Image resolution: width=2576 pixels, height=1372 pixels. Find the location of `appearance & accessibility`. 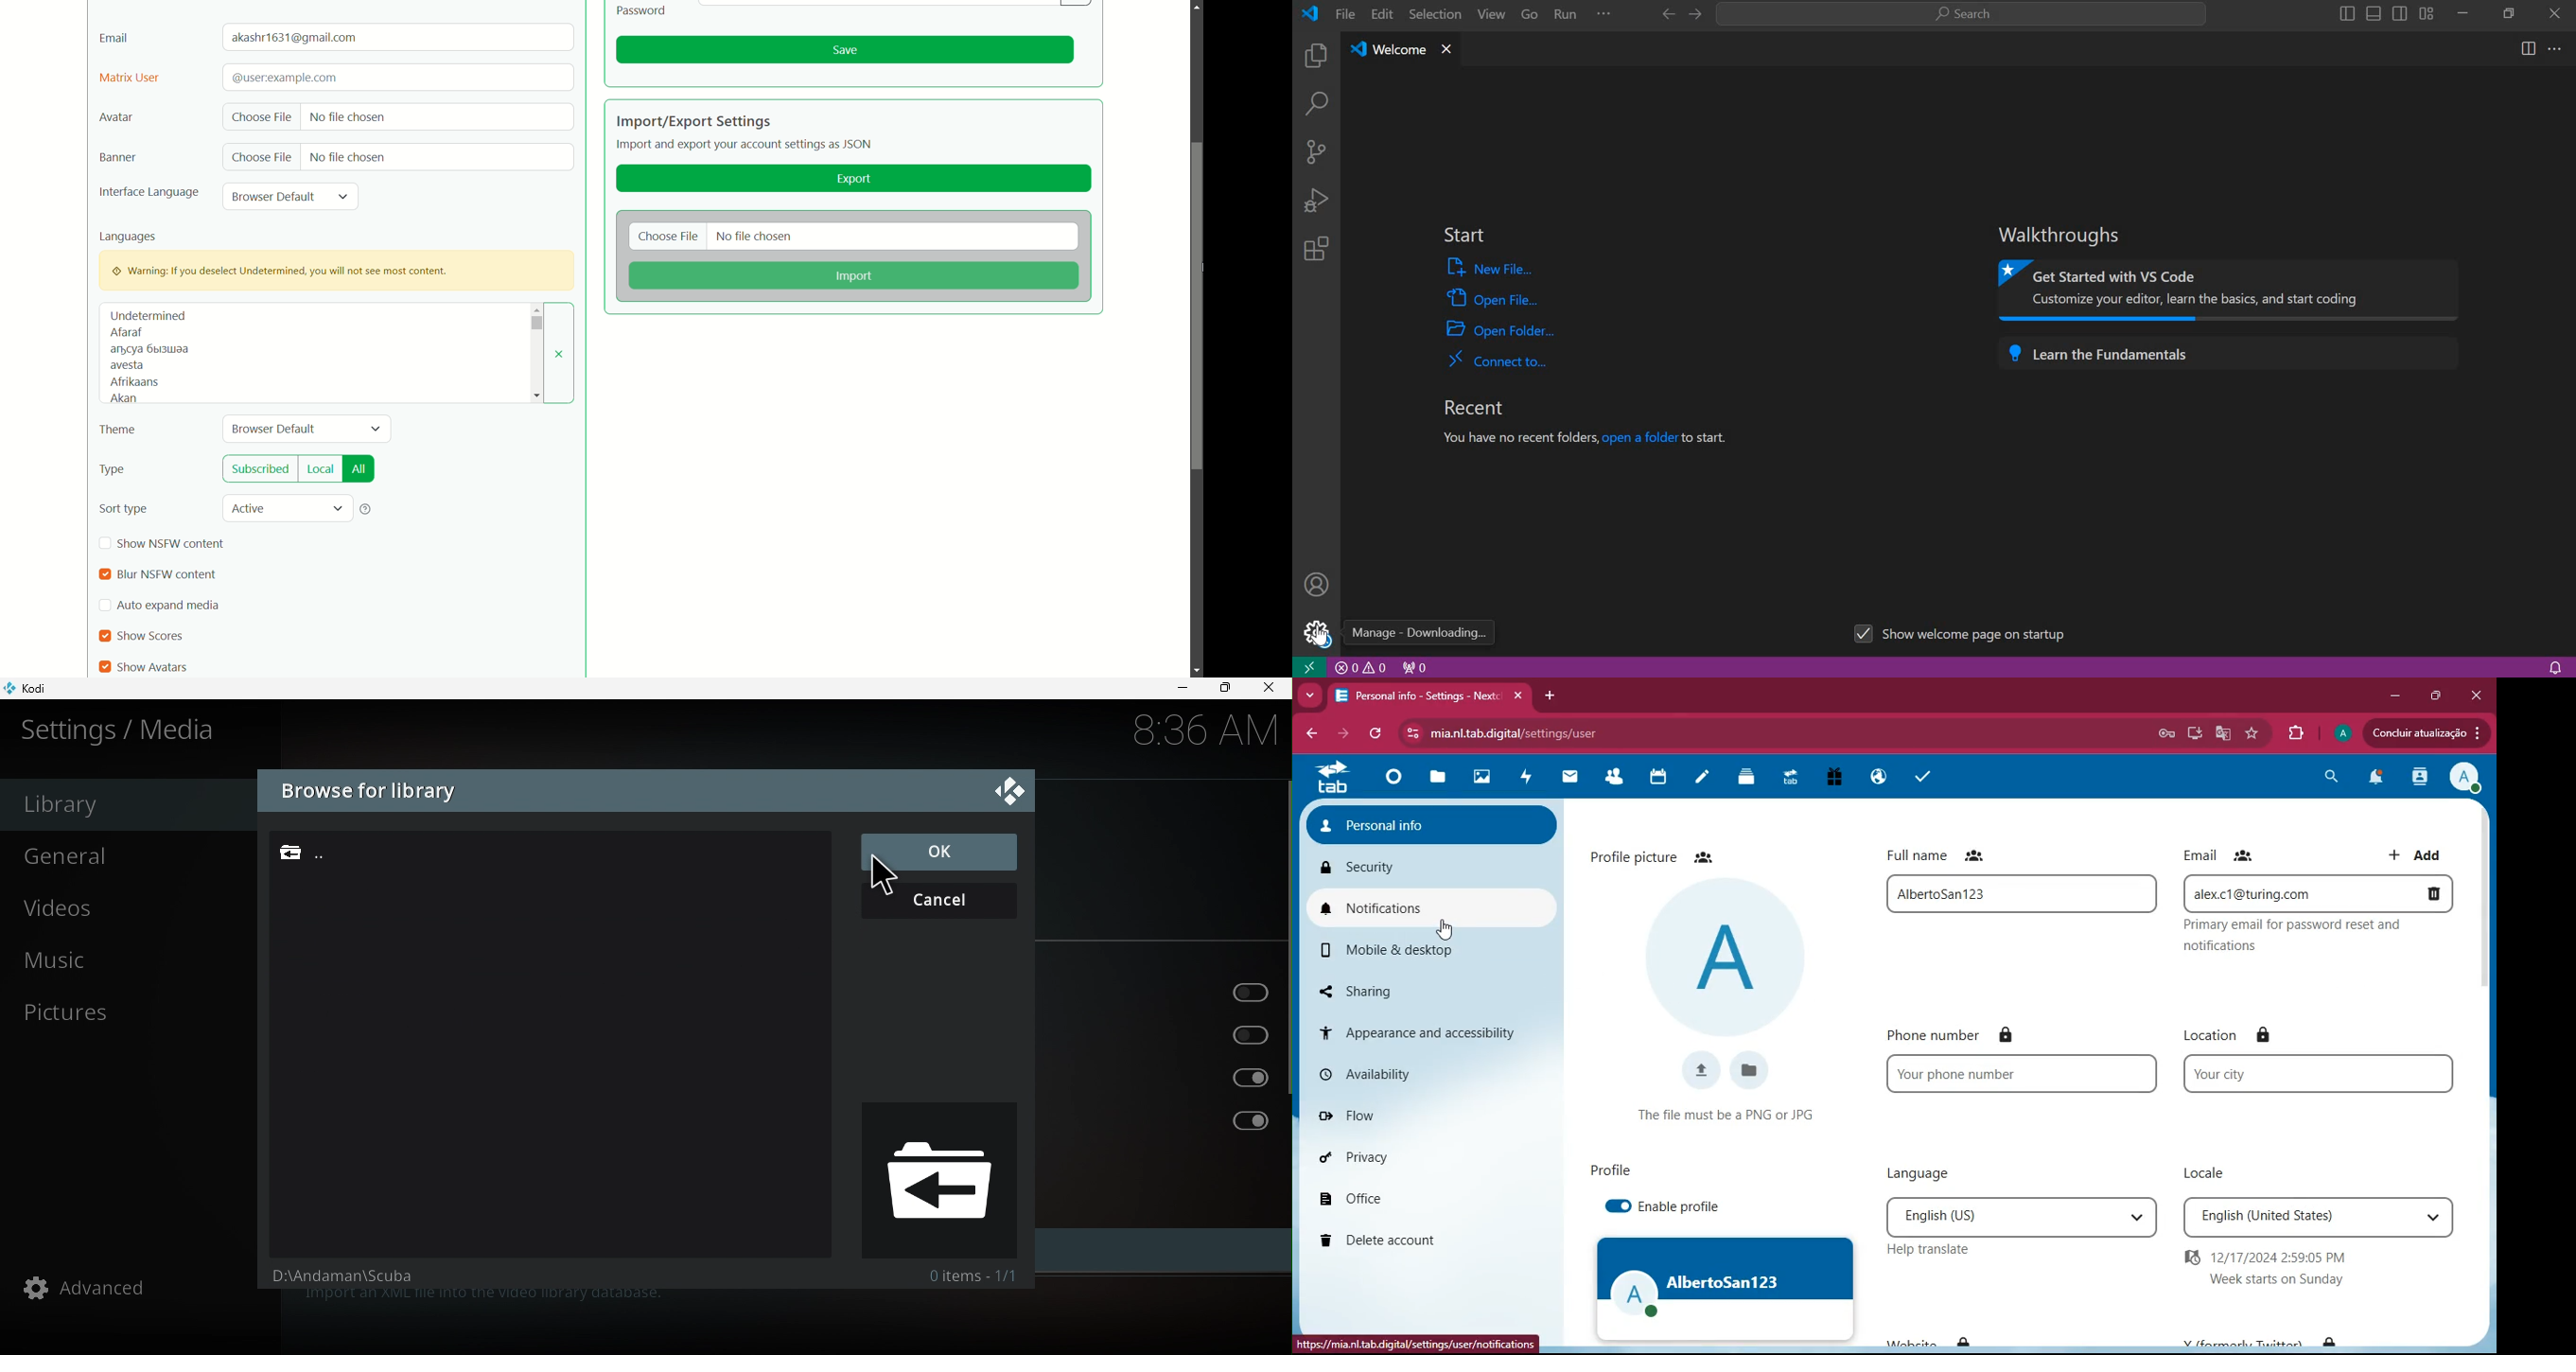

appearance & accessibility is located at coordinates (1409, 1029).